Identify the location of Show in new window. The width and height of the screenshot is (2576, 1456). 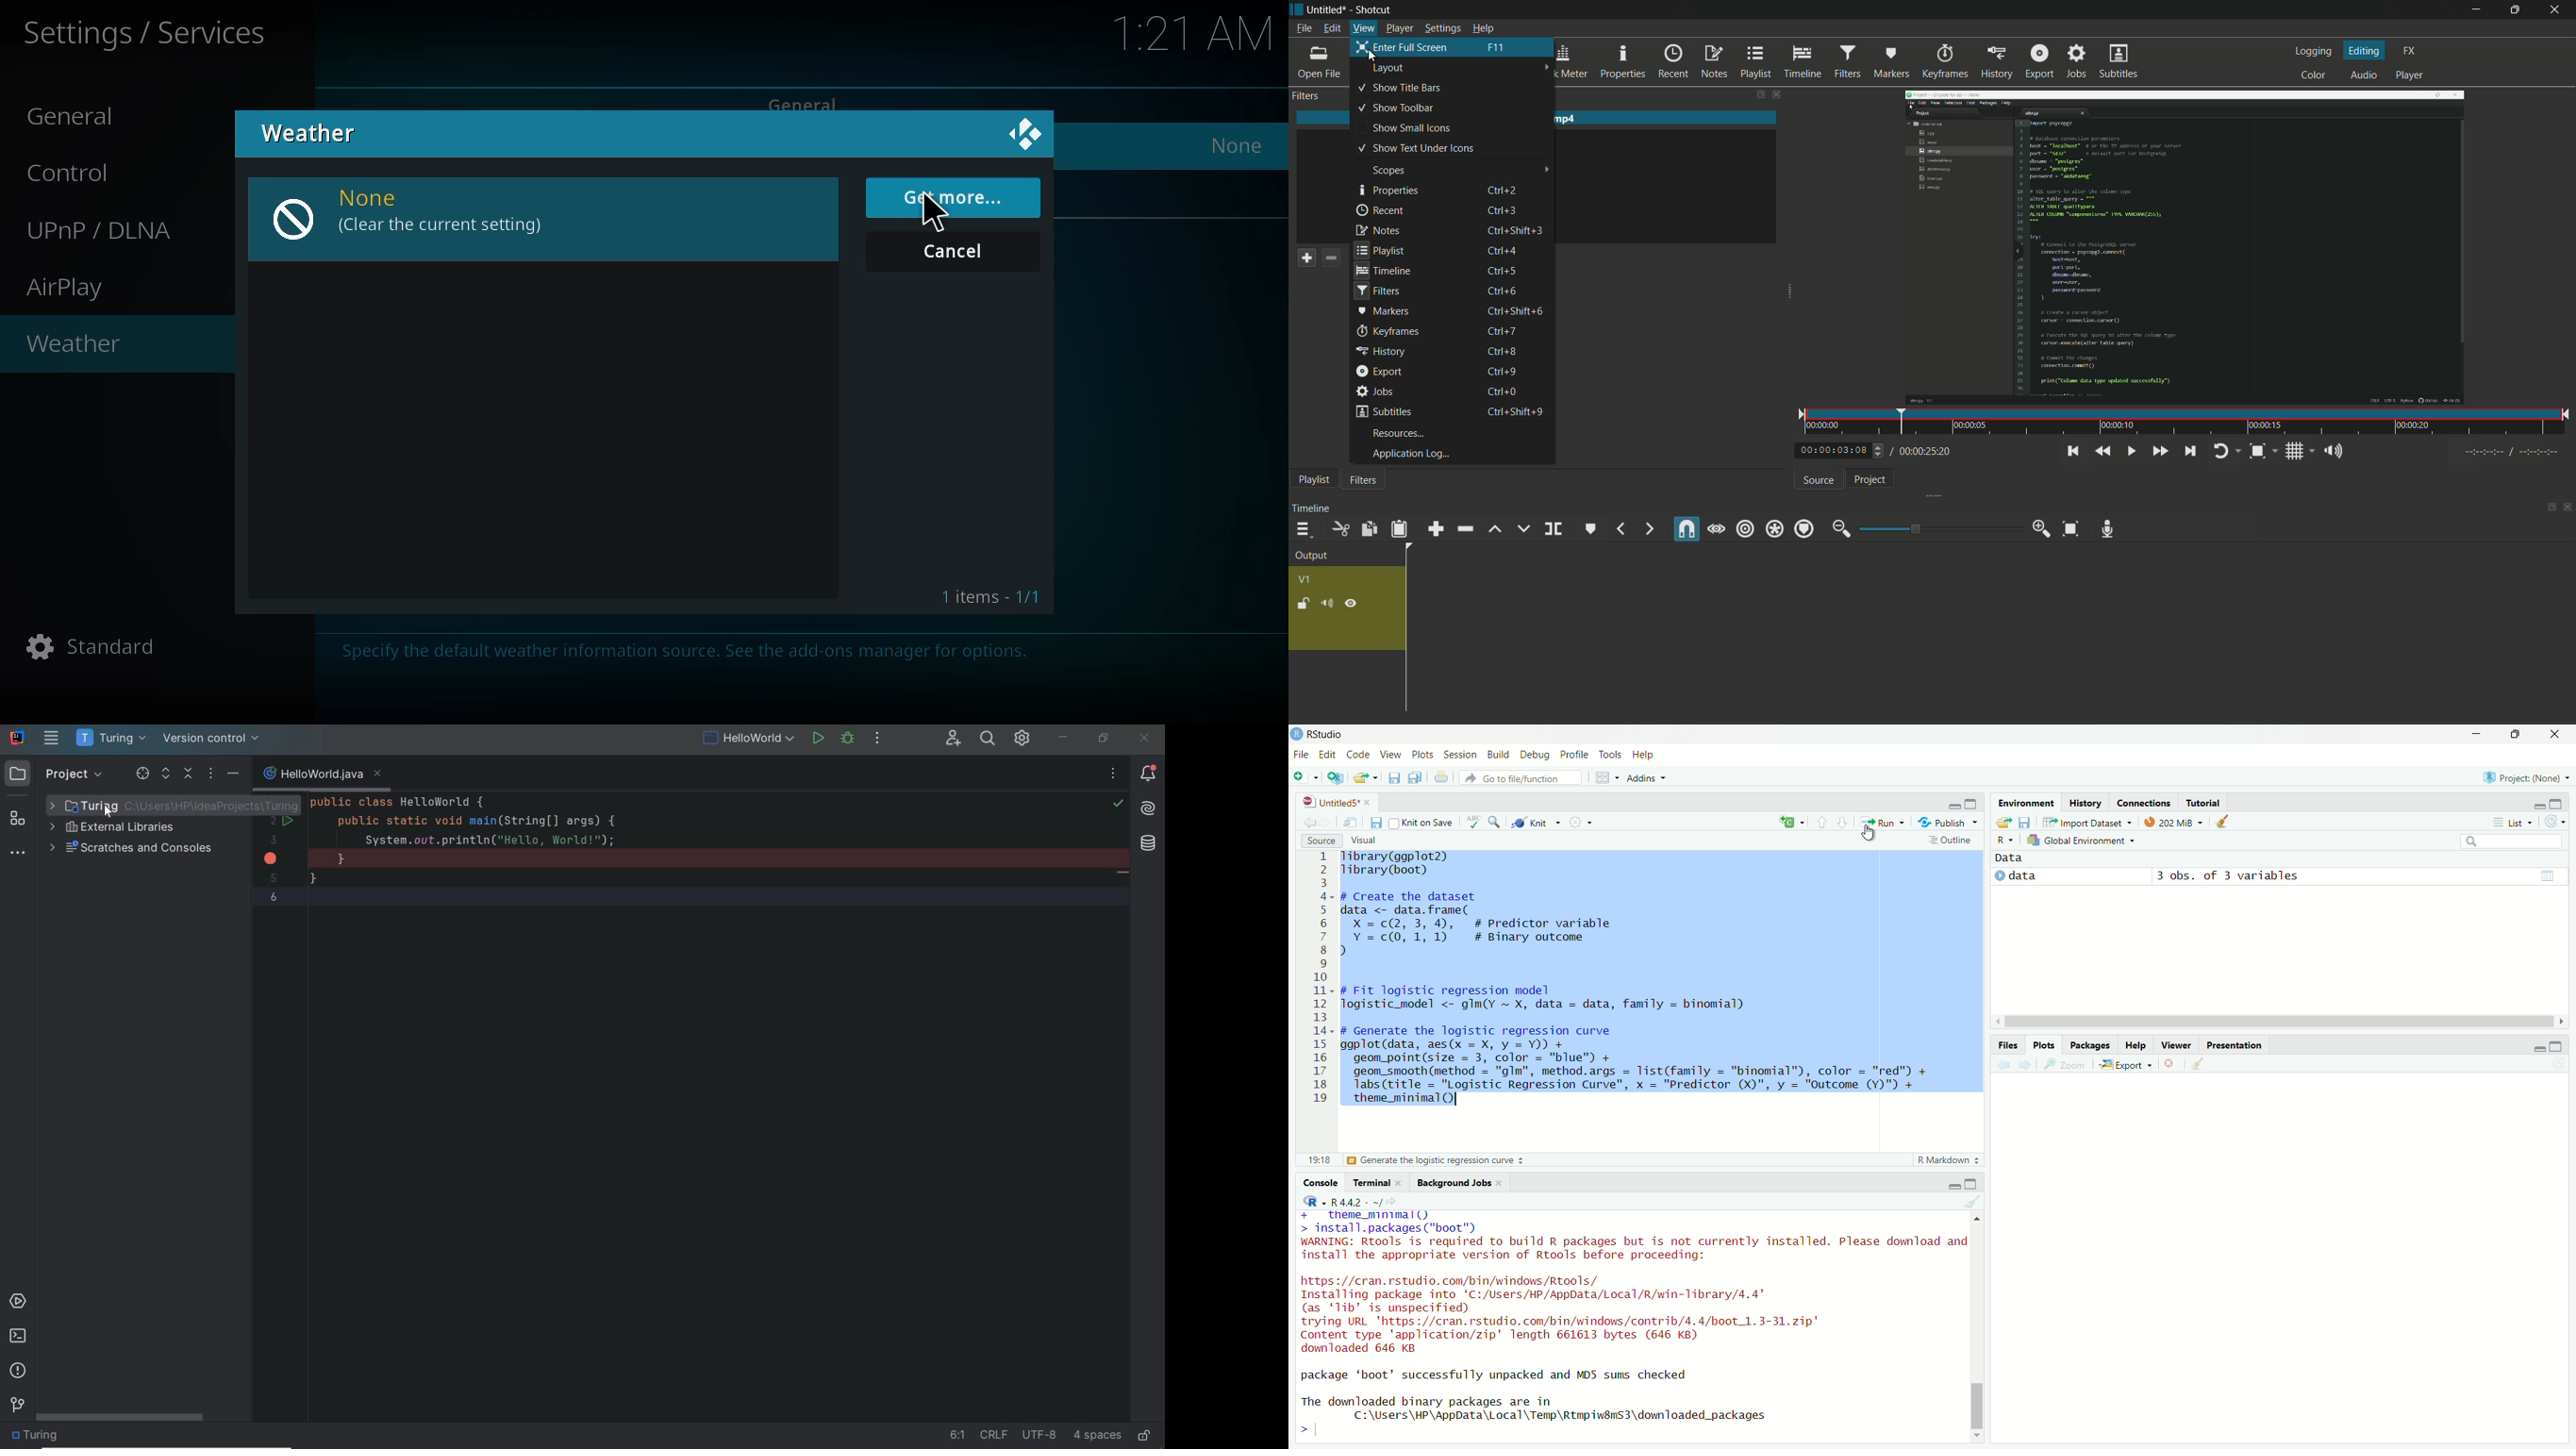
(1350, 823).